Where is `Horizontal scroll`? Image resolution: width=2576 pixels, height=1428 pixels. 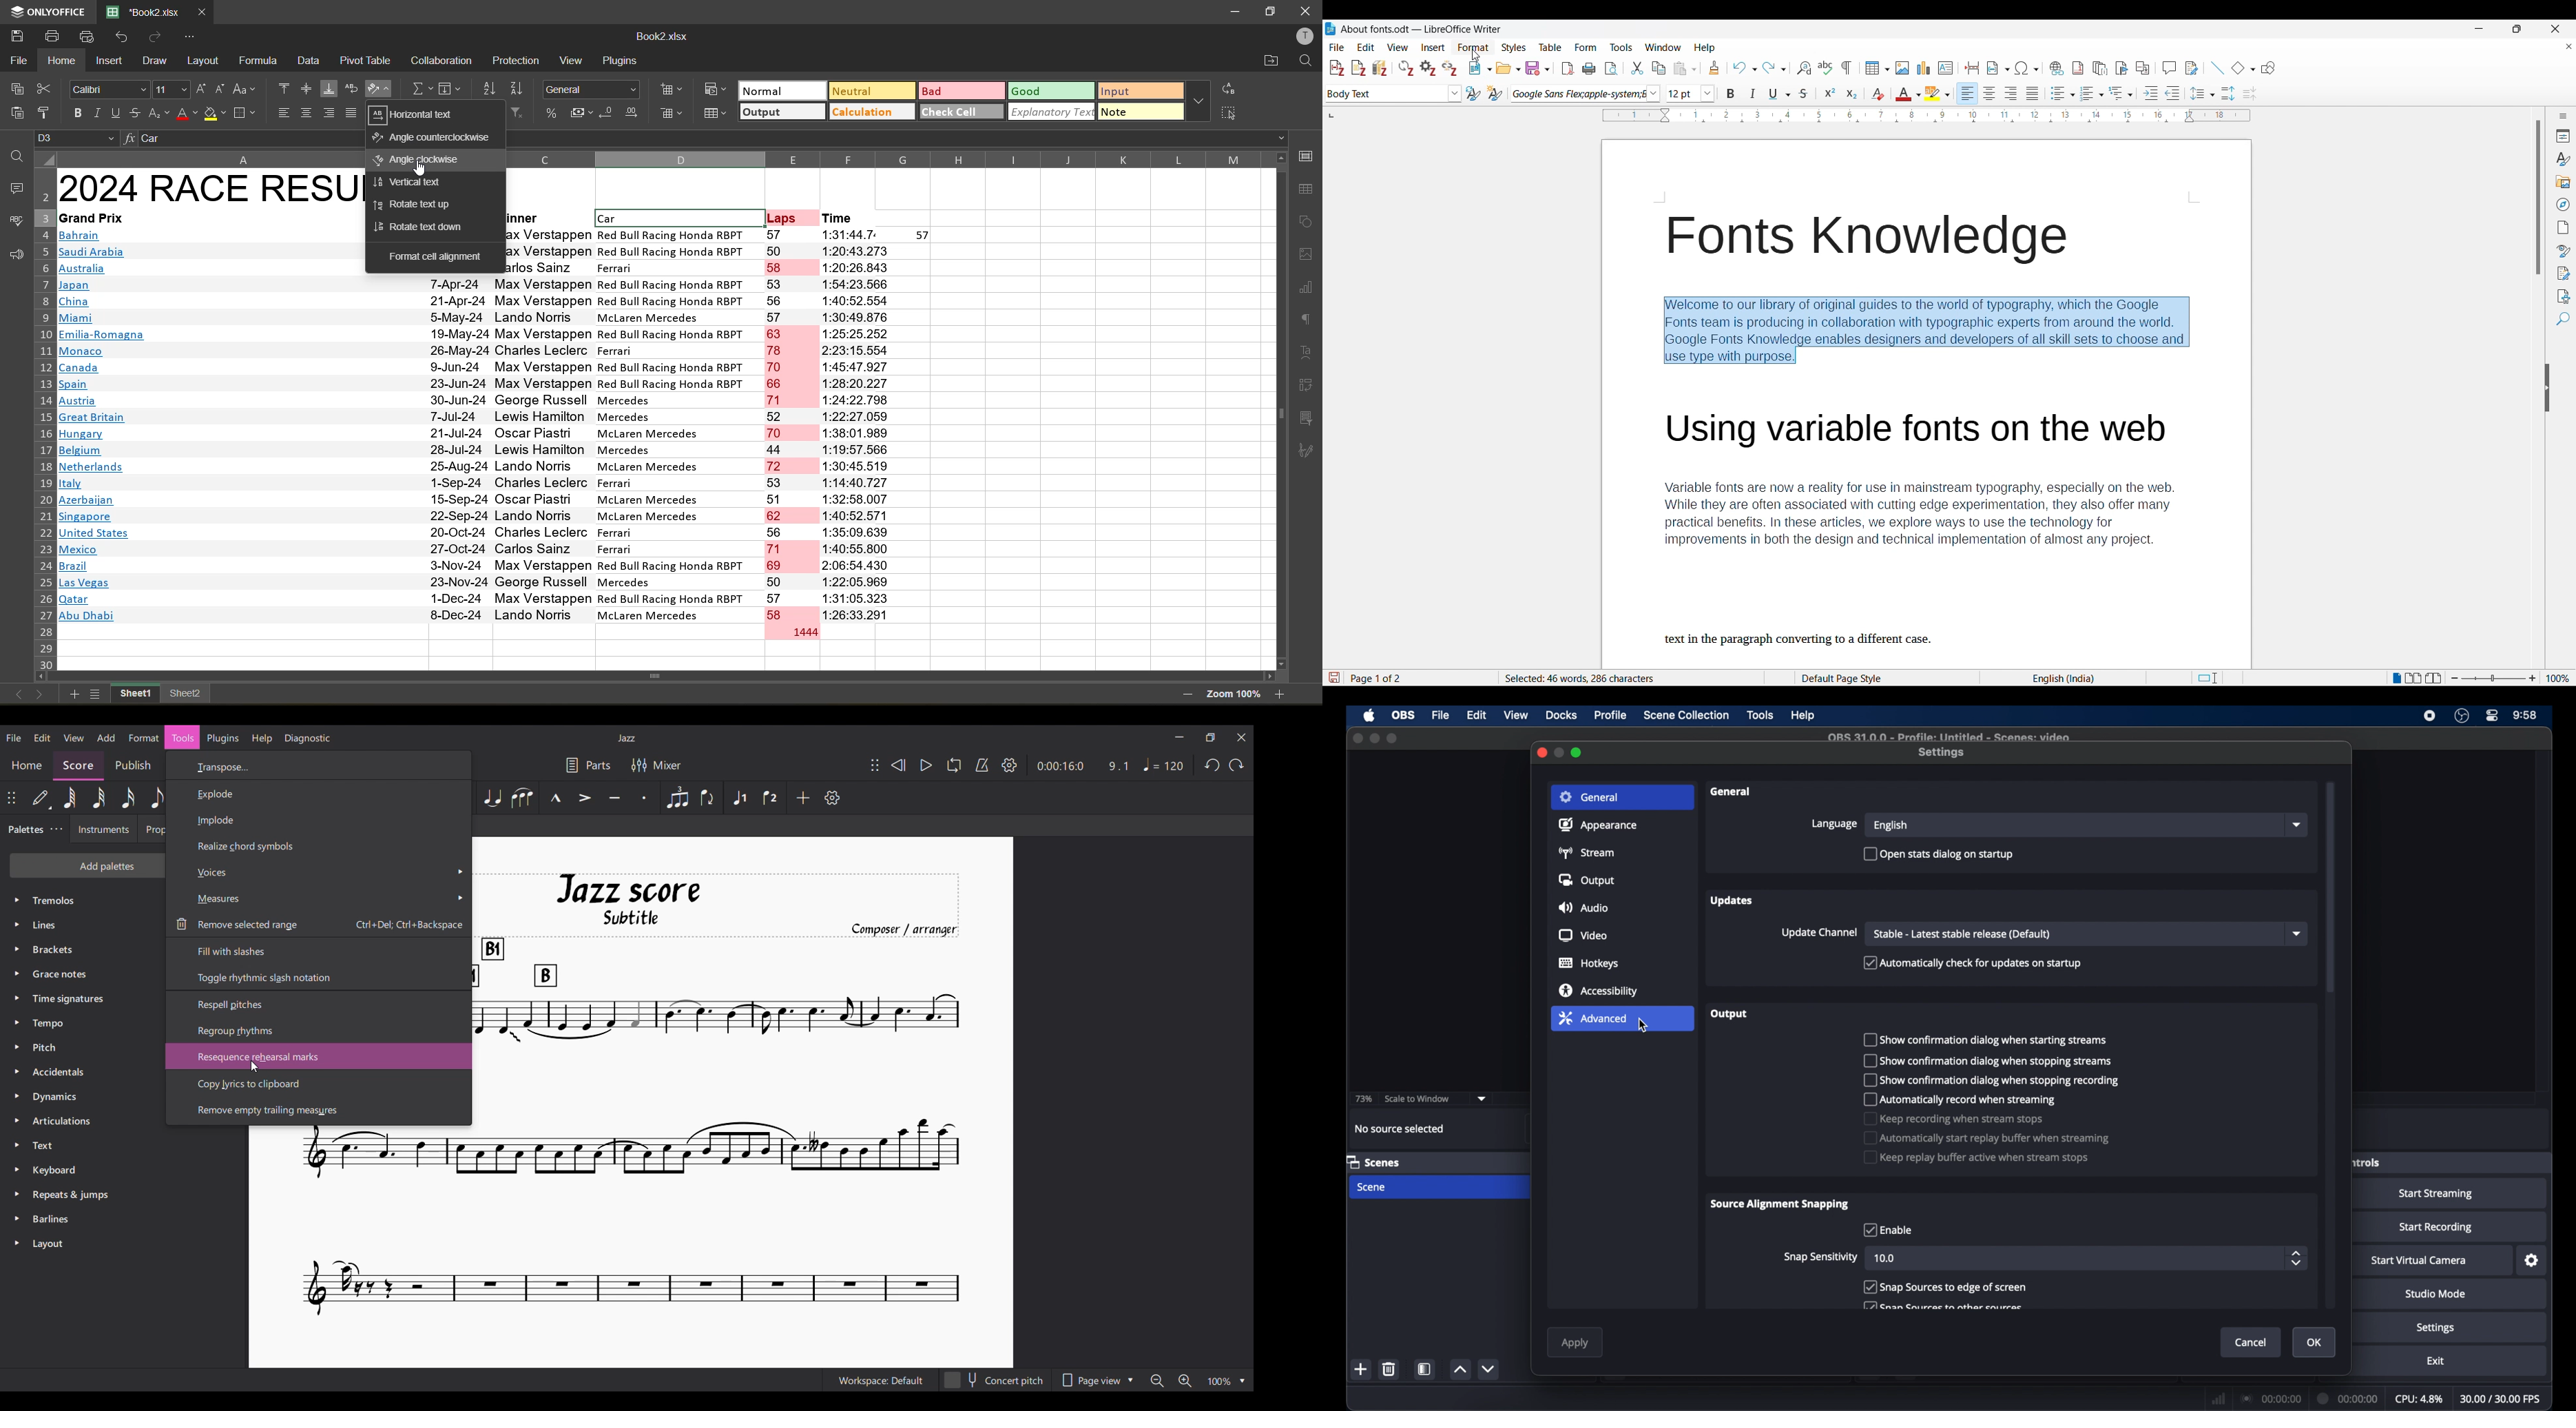 Horizontal scroll is located at coordinates (661, 674).